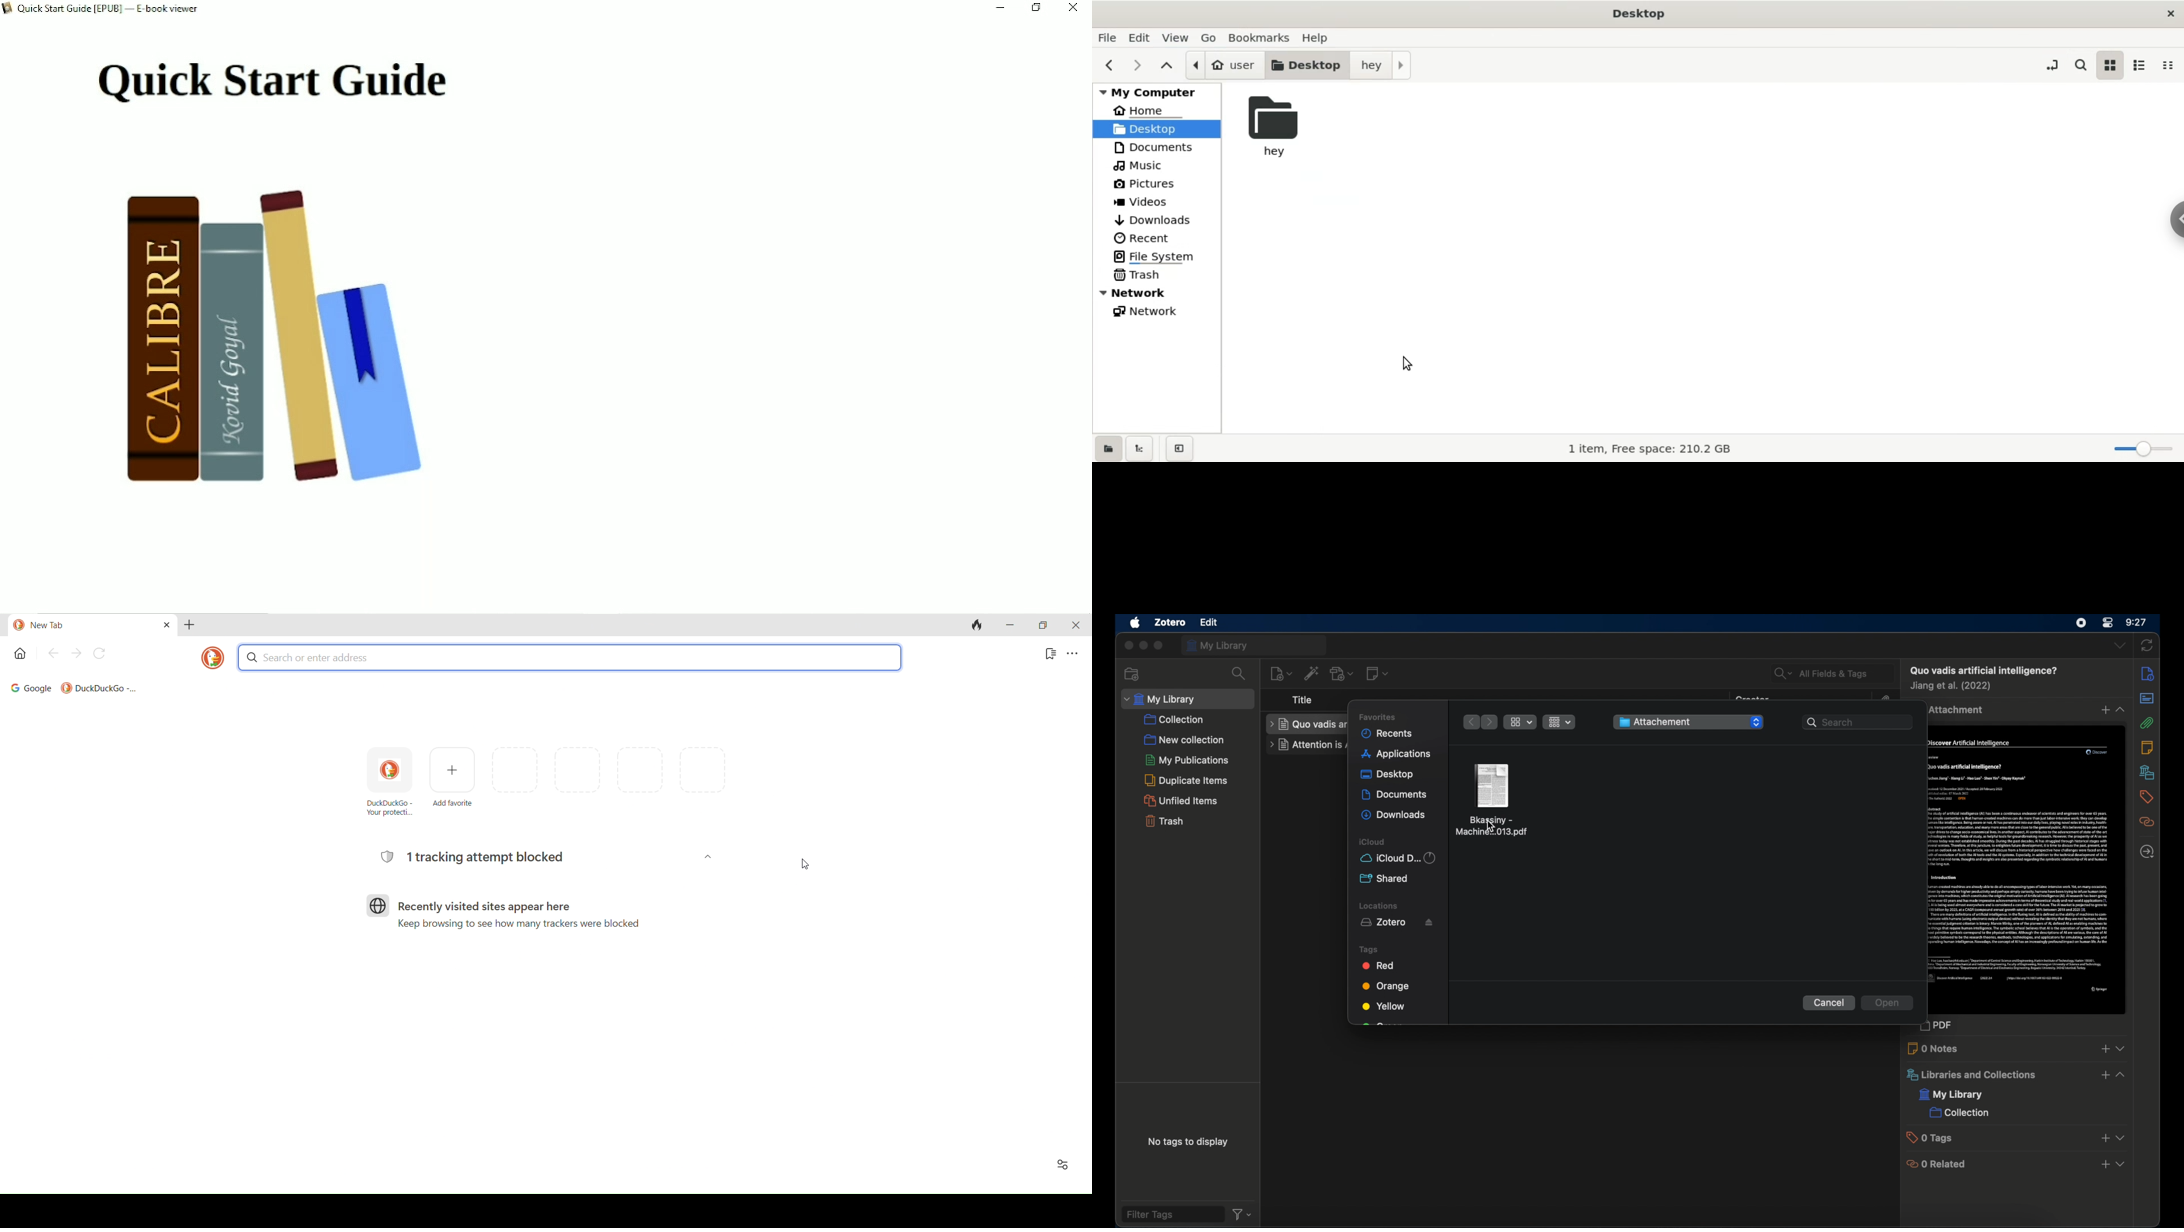  Describe the element at coordinates (1172, 1214) in the screenshot. I see `filter tags field` at that location.